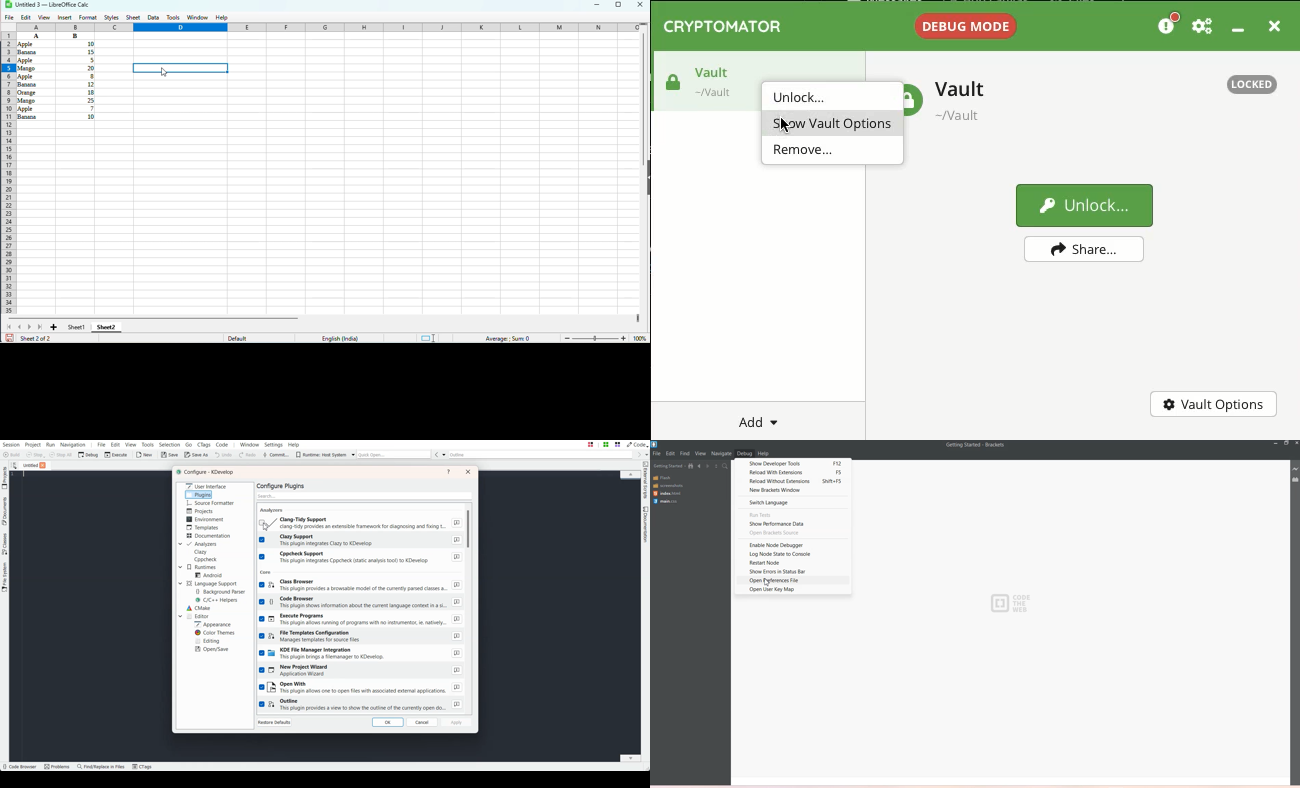  Describe the element at coordinates (387, 723) in the screenshot. I see `OK` at that location.